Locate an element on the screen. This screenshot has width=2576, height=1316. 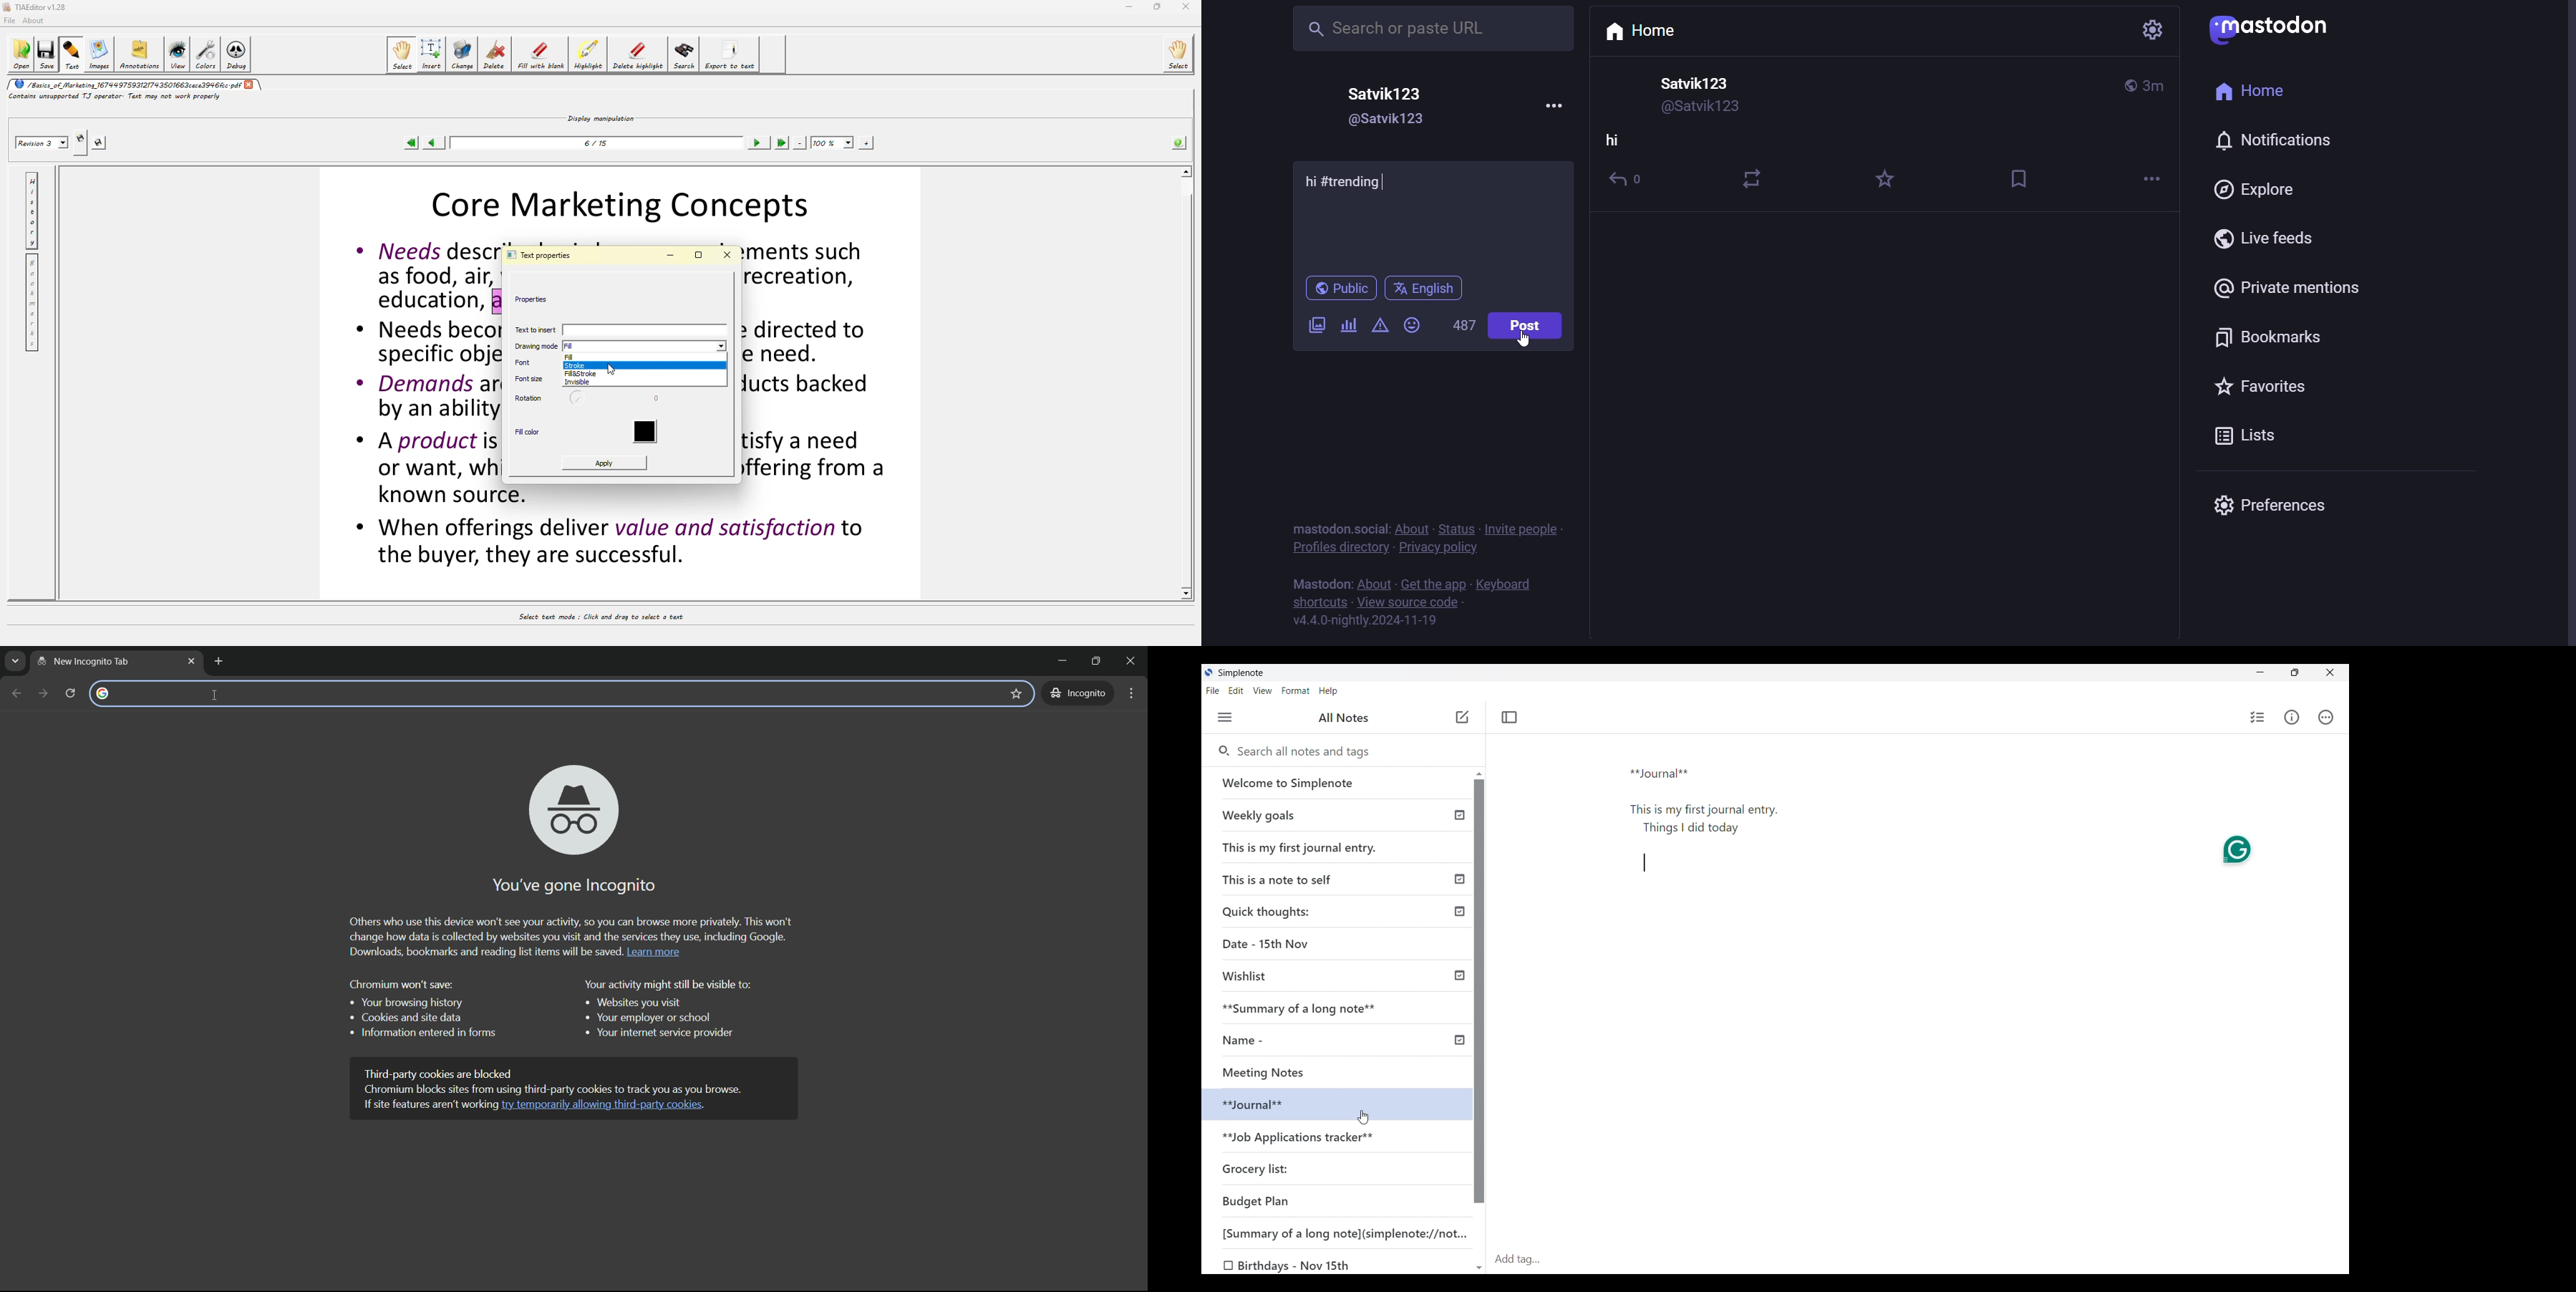
apply is located at coordinates (611, 463).